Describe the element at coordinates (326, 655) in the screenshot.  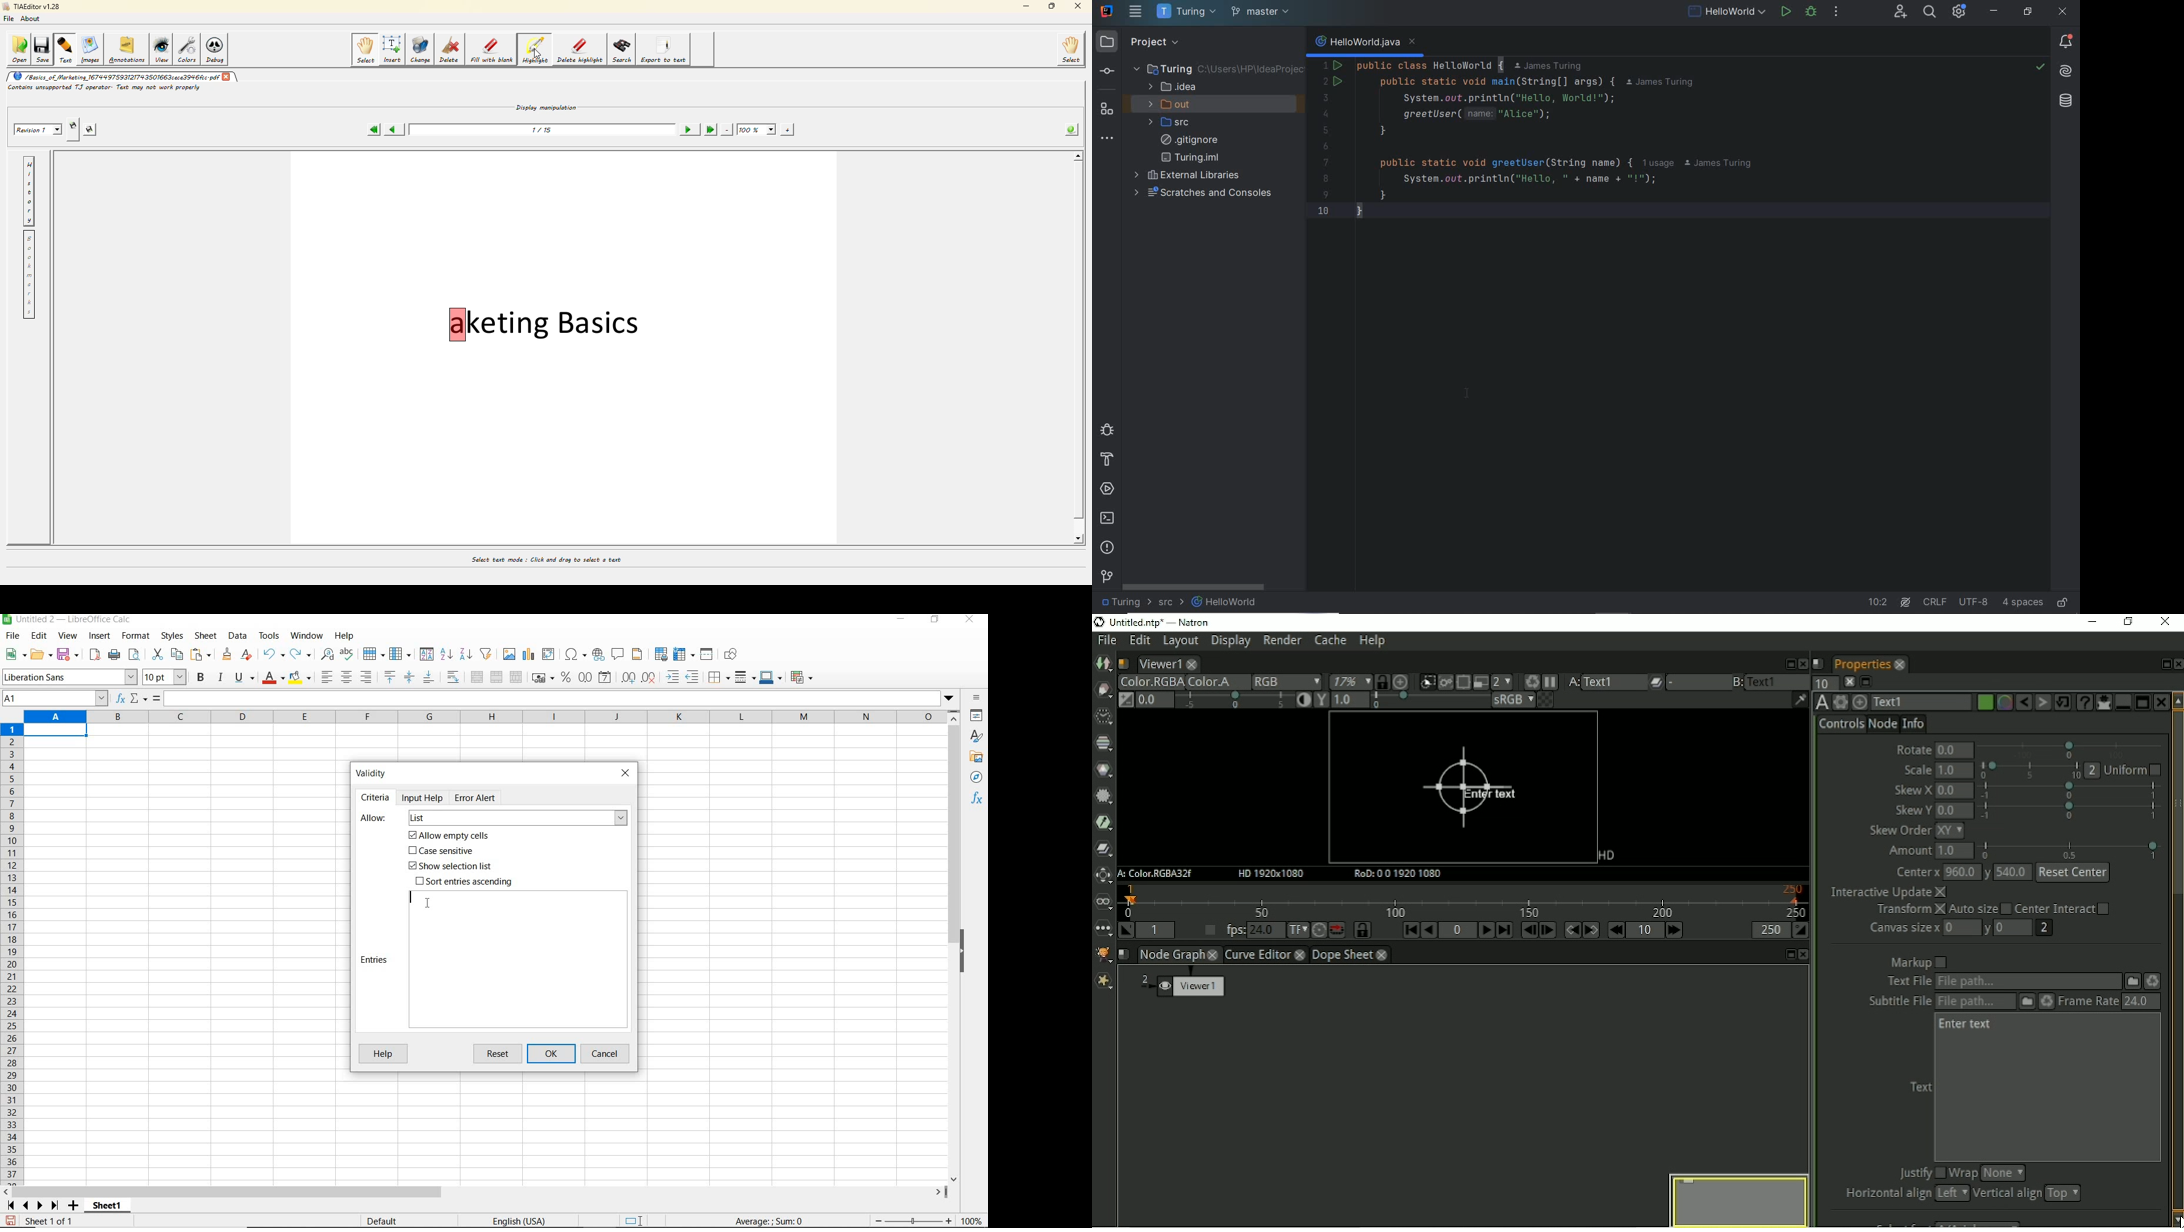
I see `find and replace` at that location.